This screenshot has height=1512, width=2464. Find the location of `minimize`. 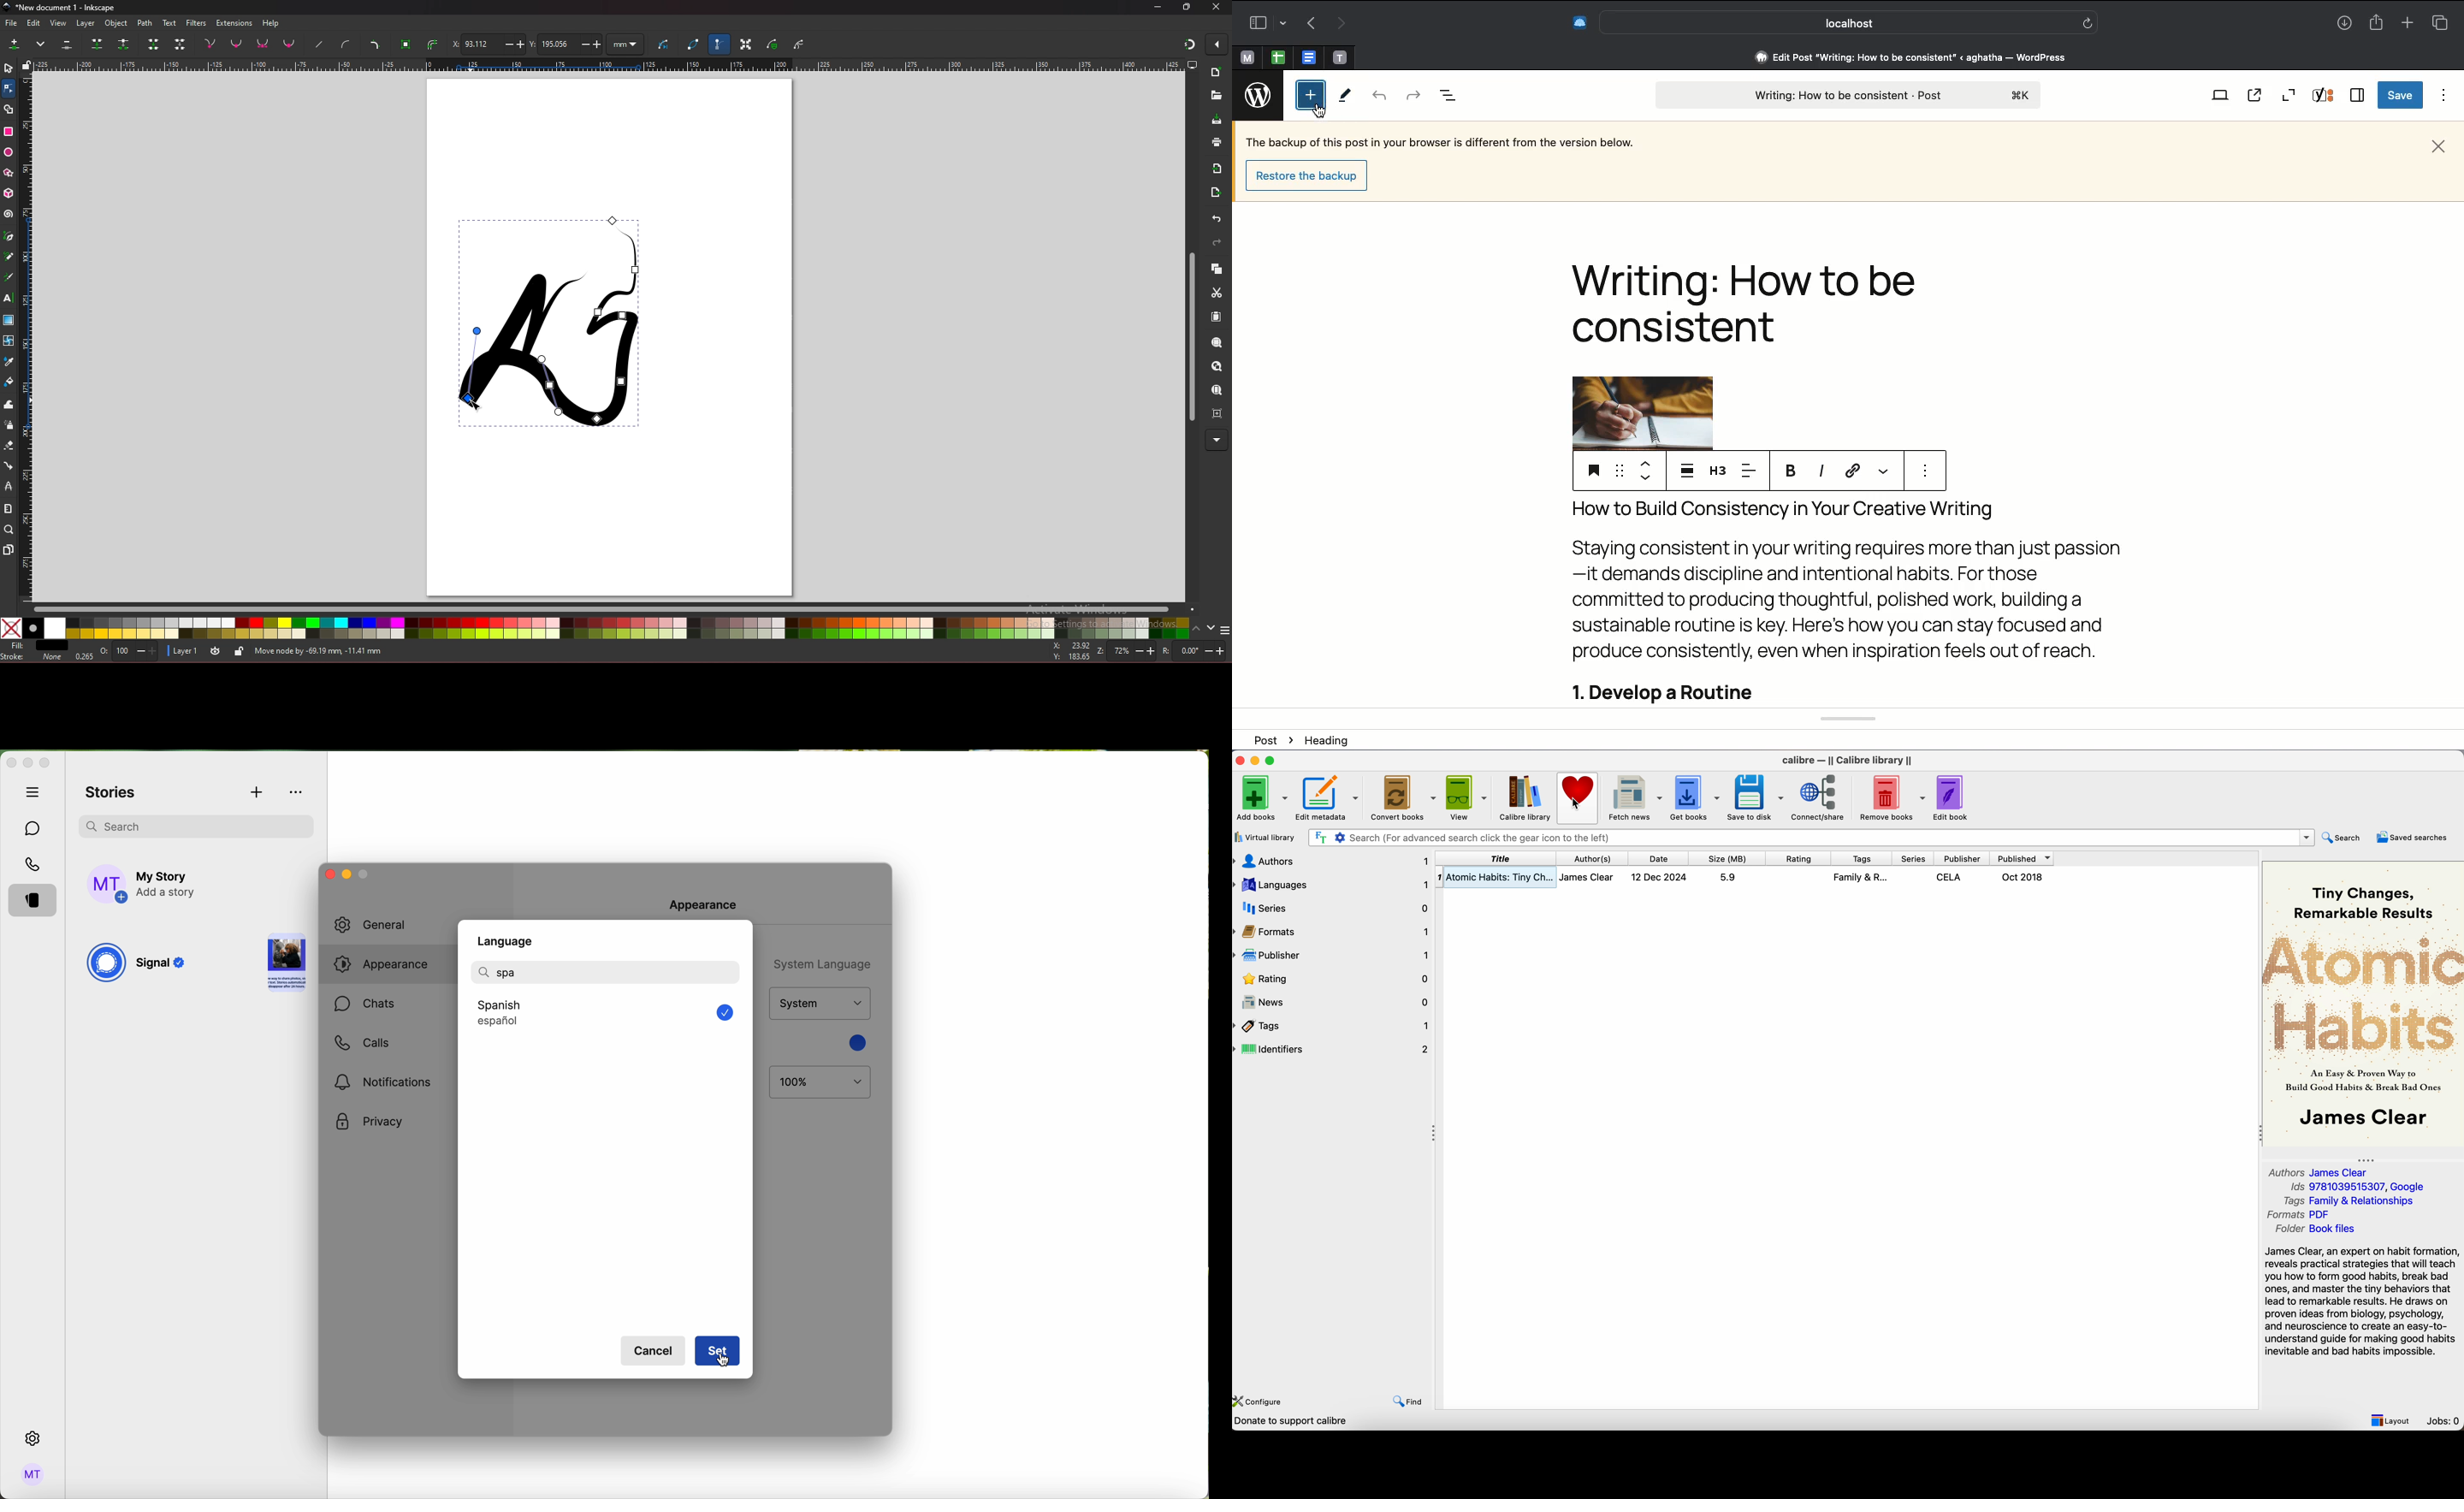

minimize is located at coordinates (1158, 7).